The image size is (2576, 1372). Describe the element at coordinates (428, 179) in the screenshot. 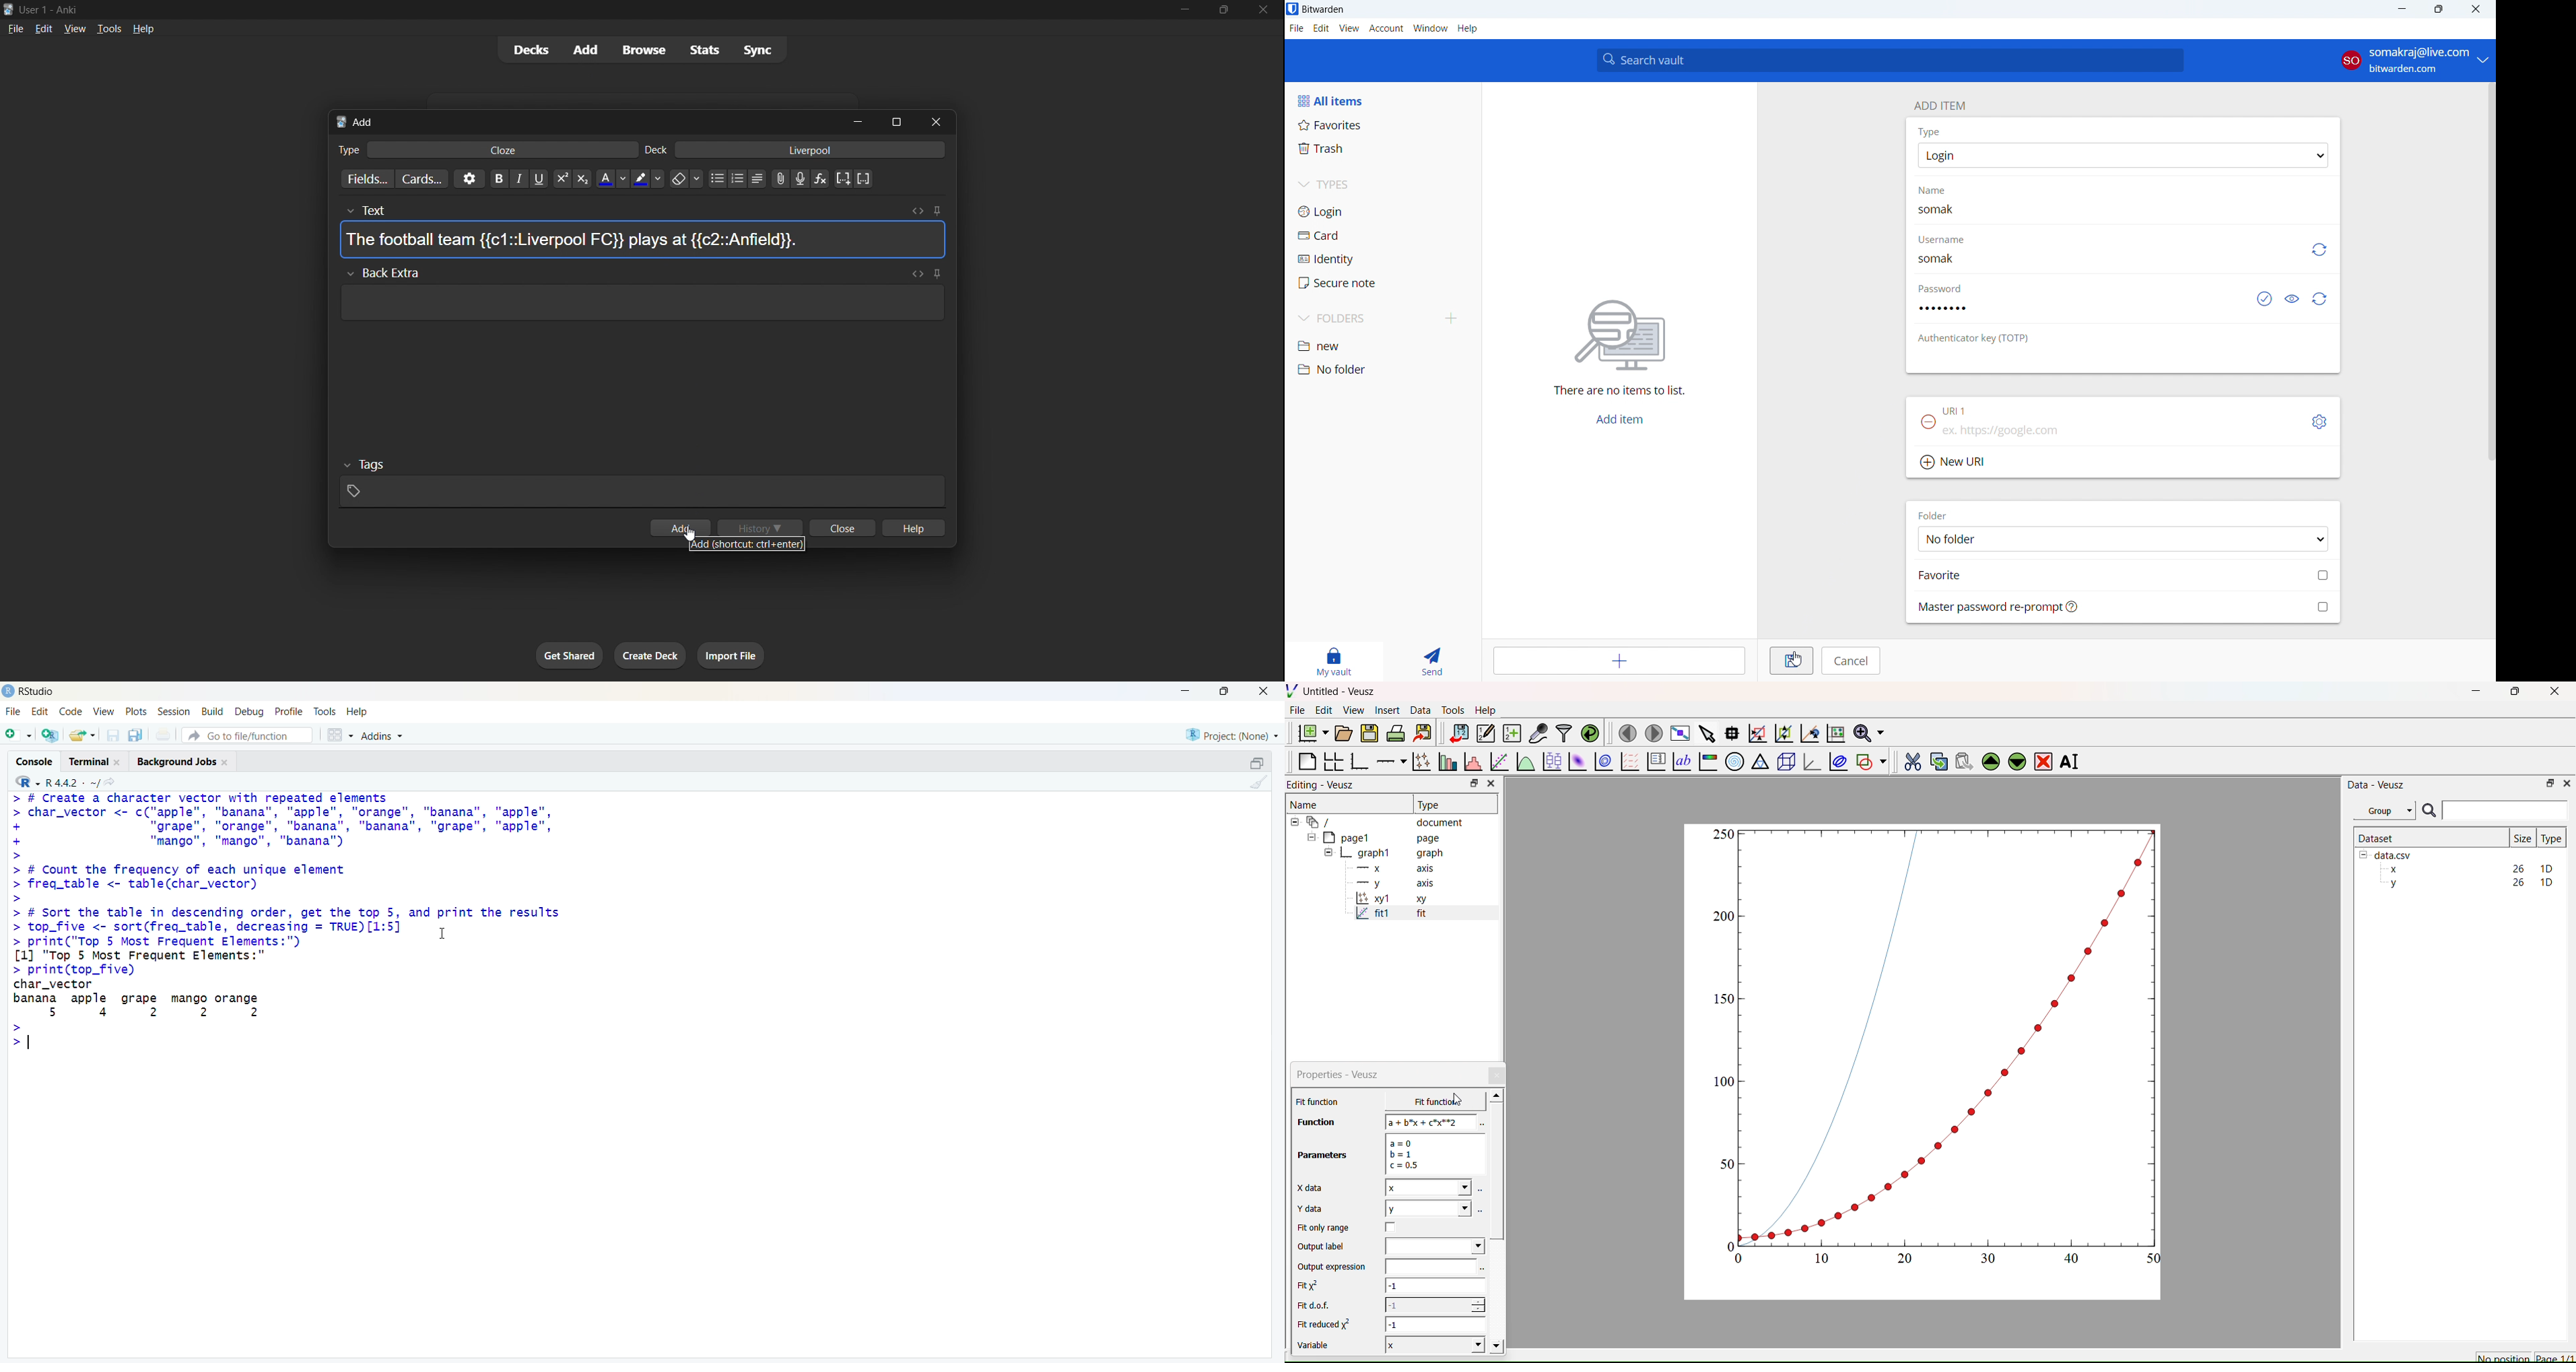

I see `customize card templates` at that location.